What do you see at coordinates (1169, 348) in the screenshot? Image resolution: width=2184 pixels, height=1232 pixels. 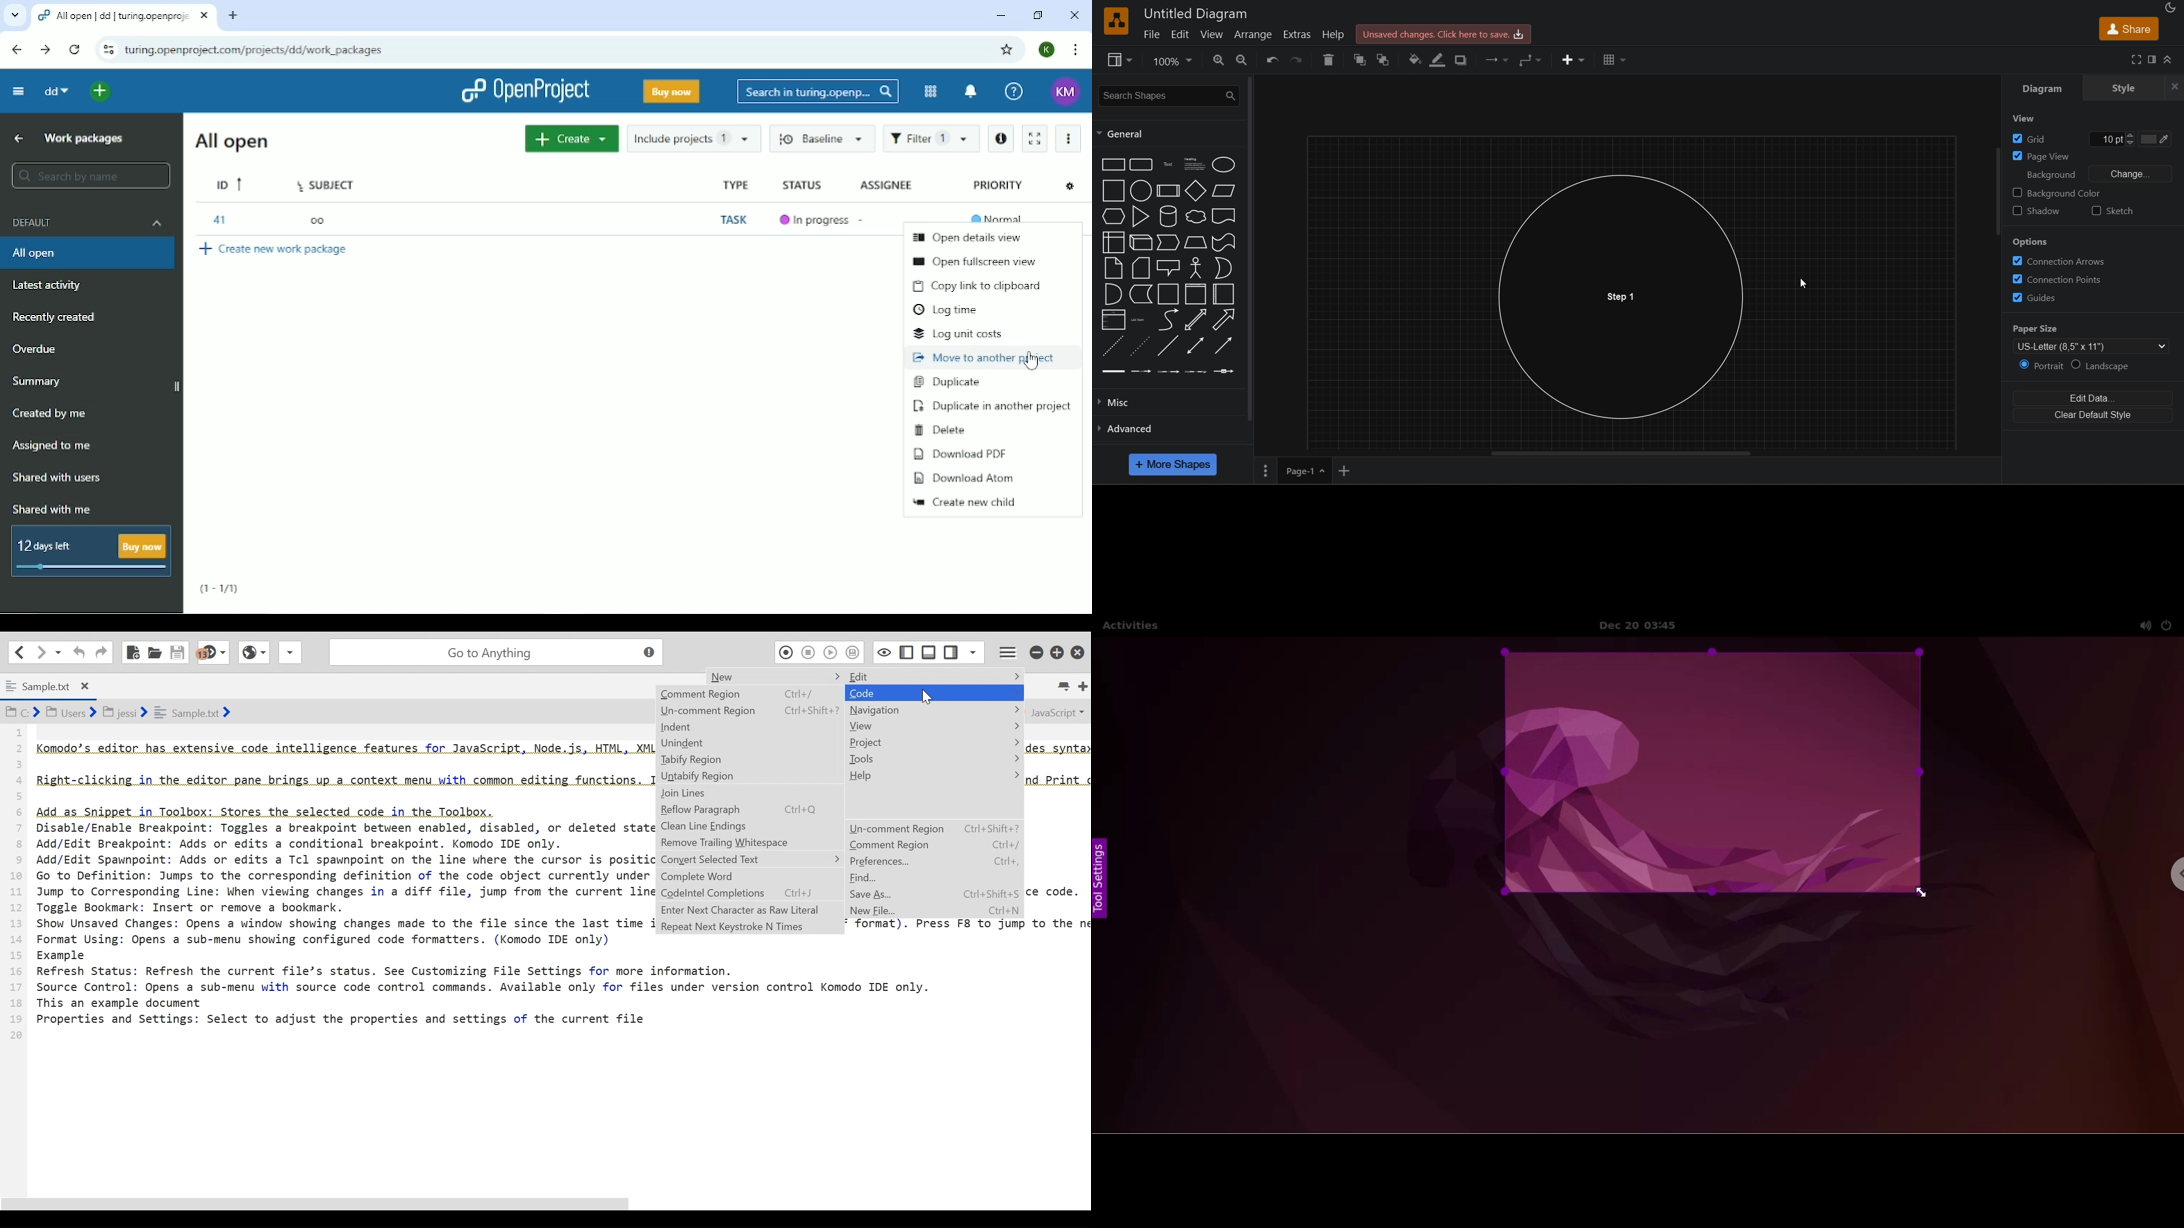 I see `line` at bounding box center [1169, 348].